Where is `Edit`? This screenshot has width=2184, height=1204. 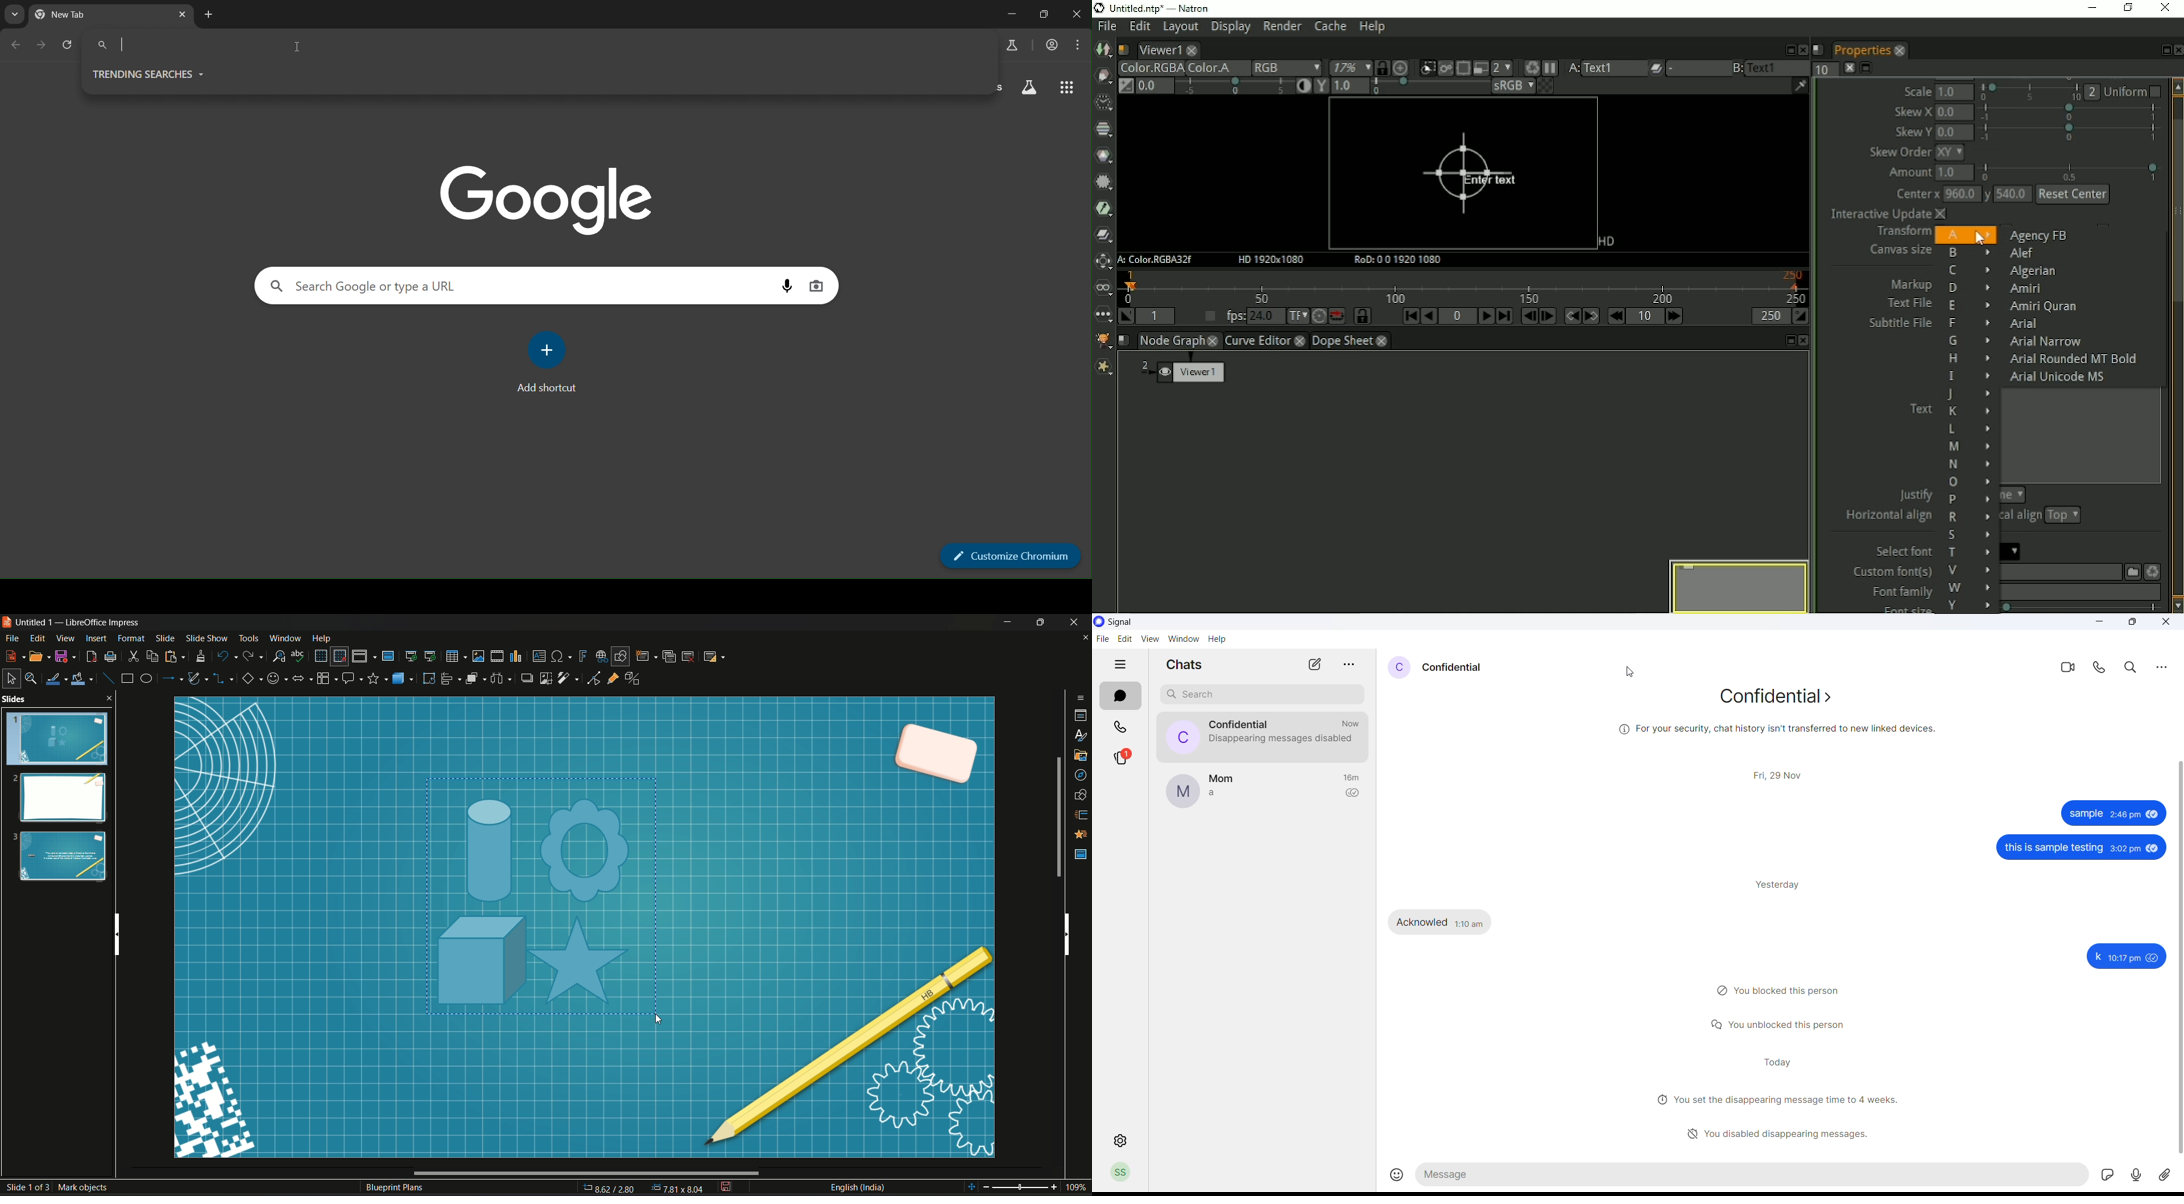
Edit is located at coordinates (38, 638).